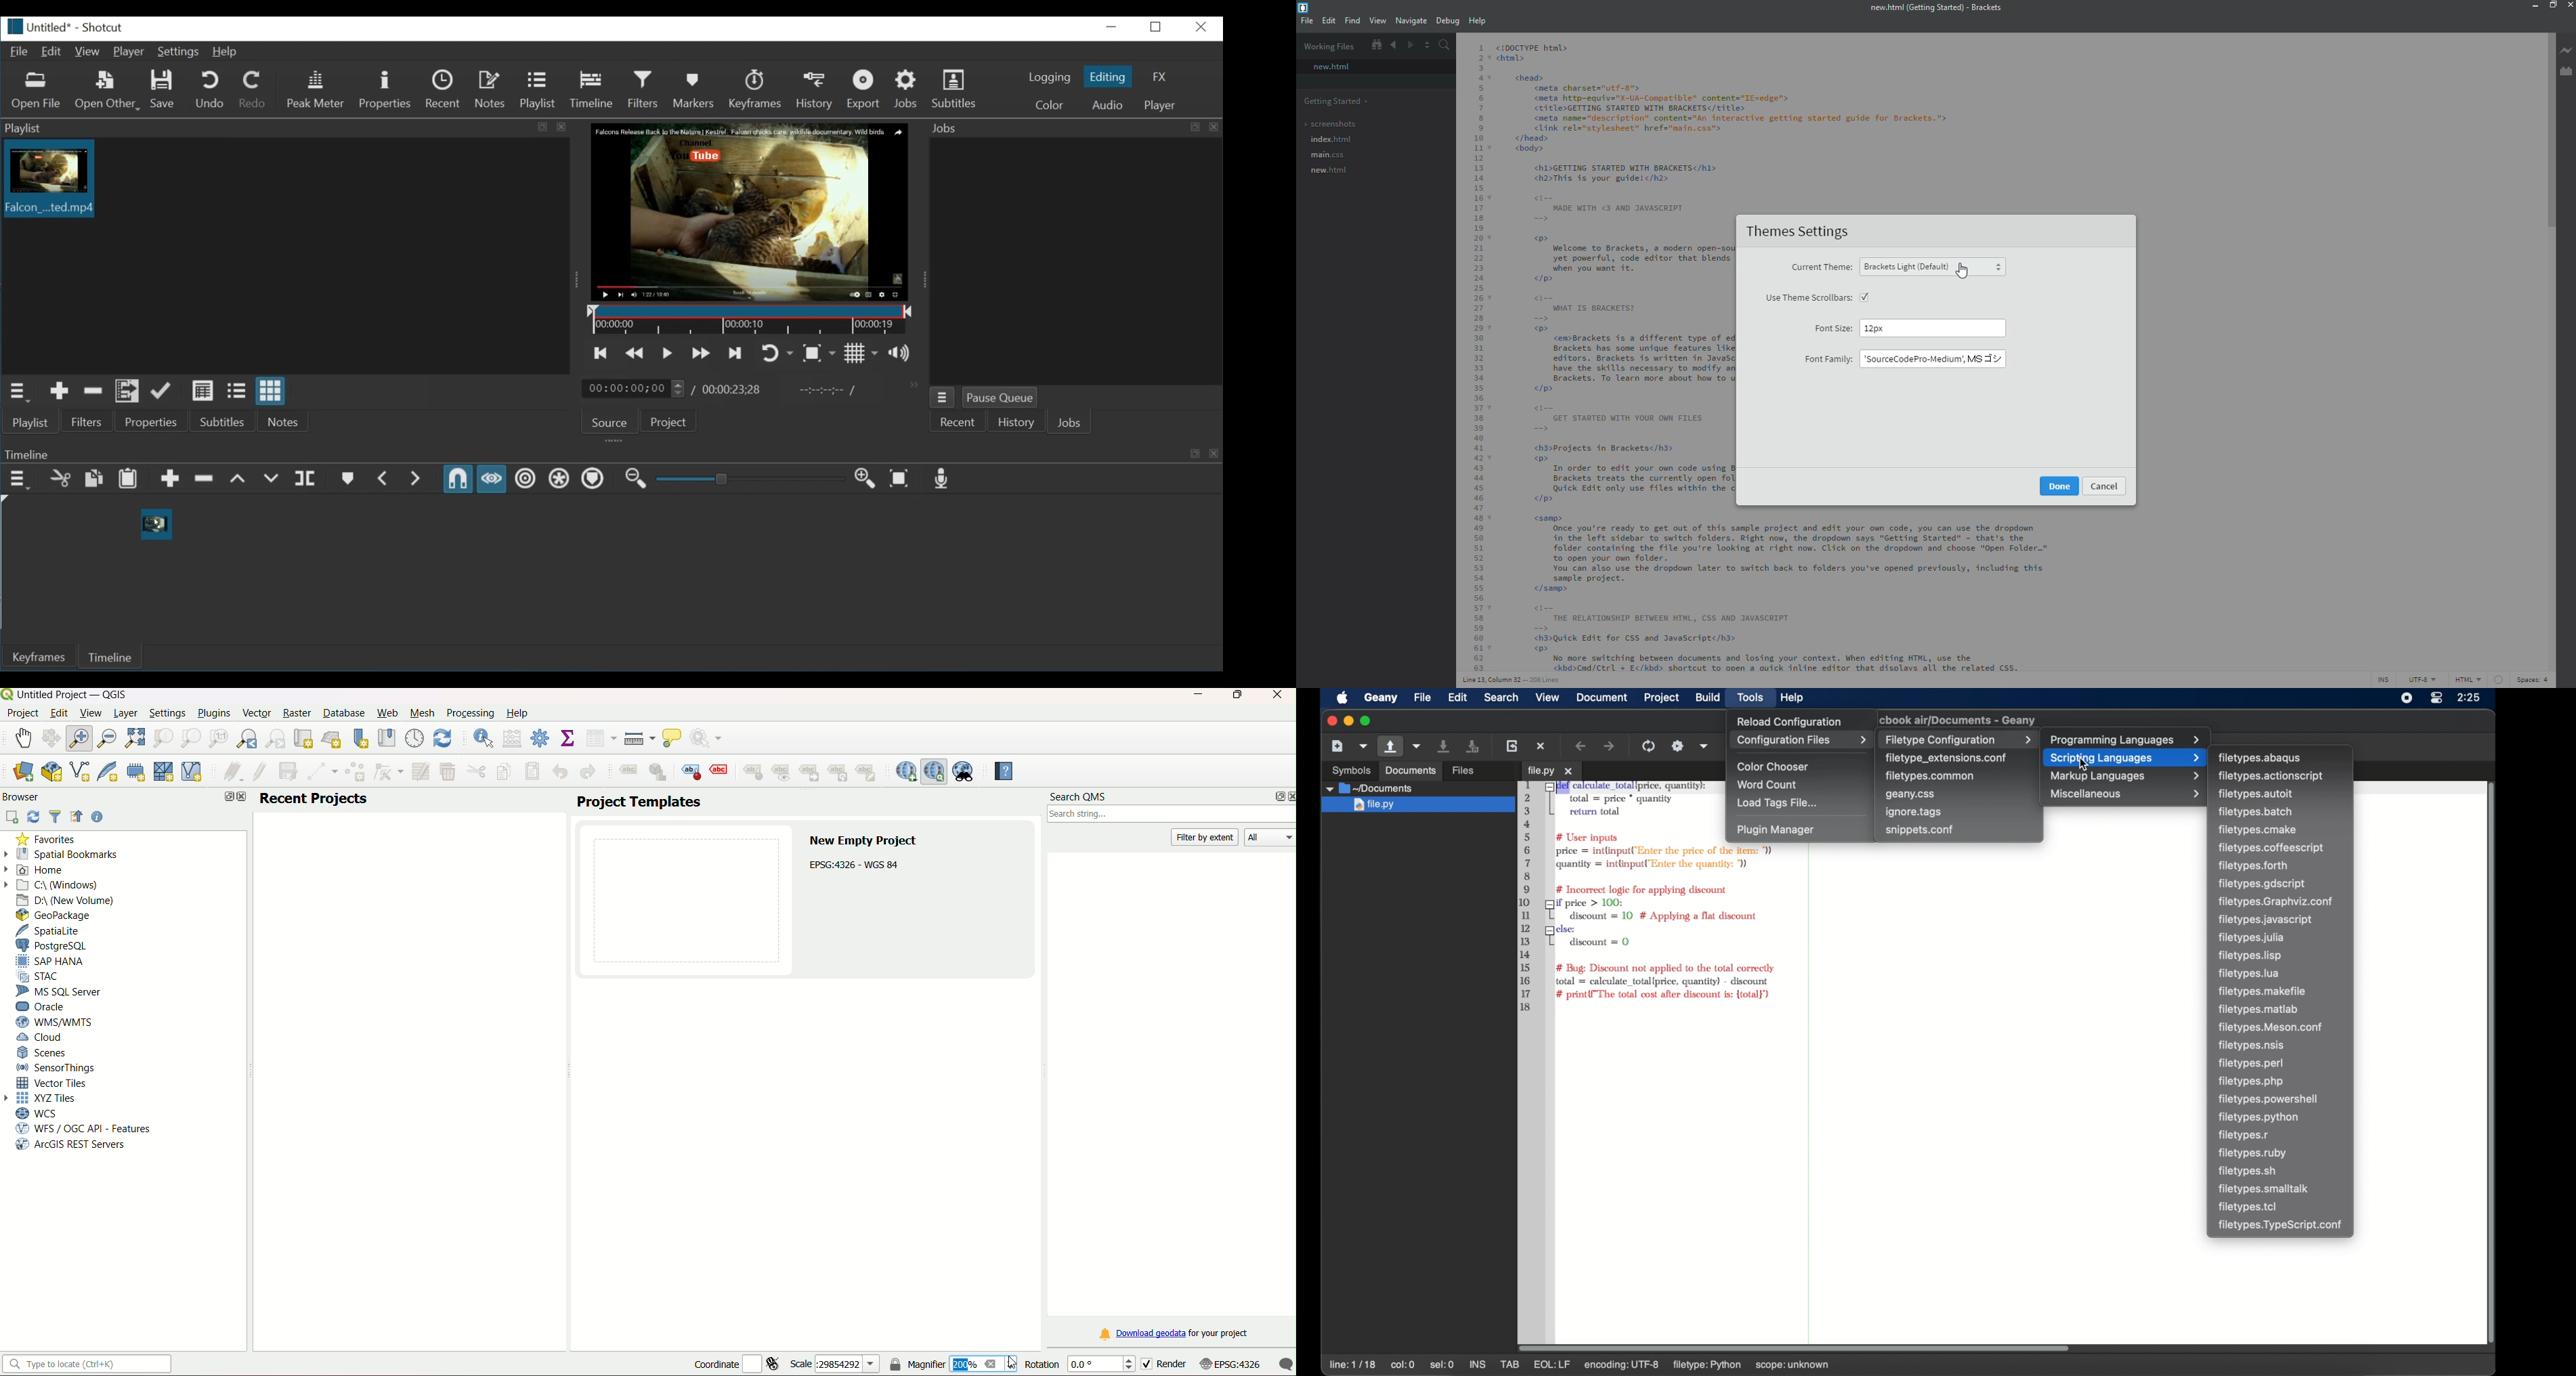 This screenshot has height=1400, width=2576. I want to click on Timeline menu, so click(20, 480).